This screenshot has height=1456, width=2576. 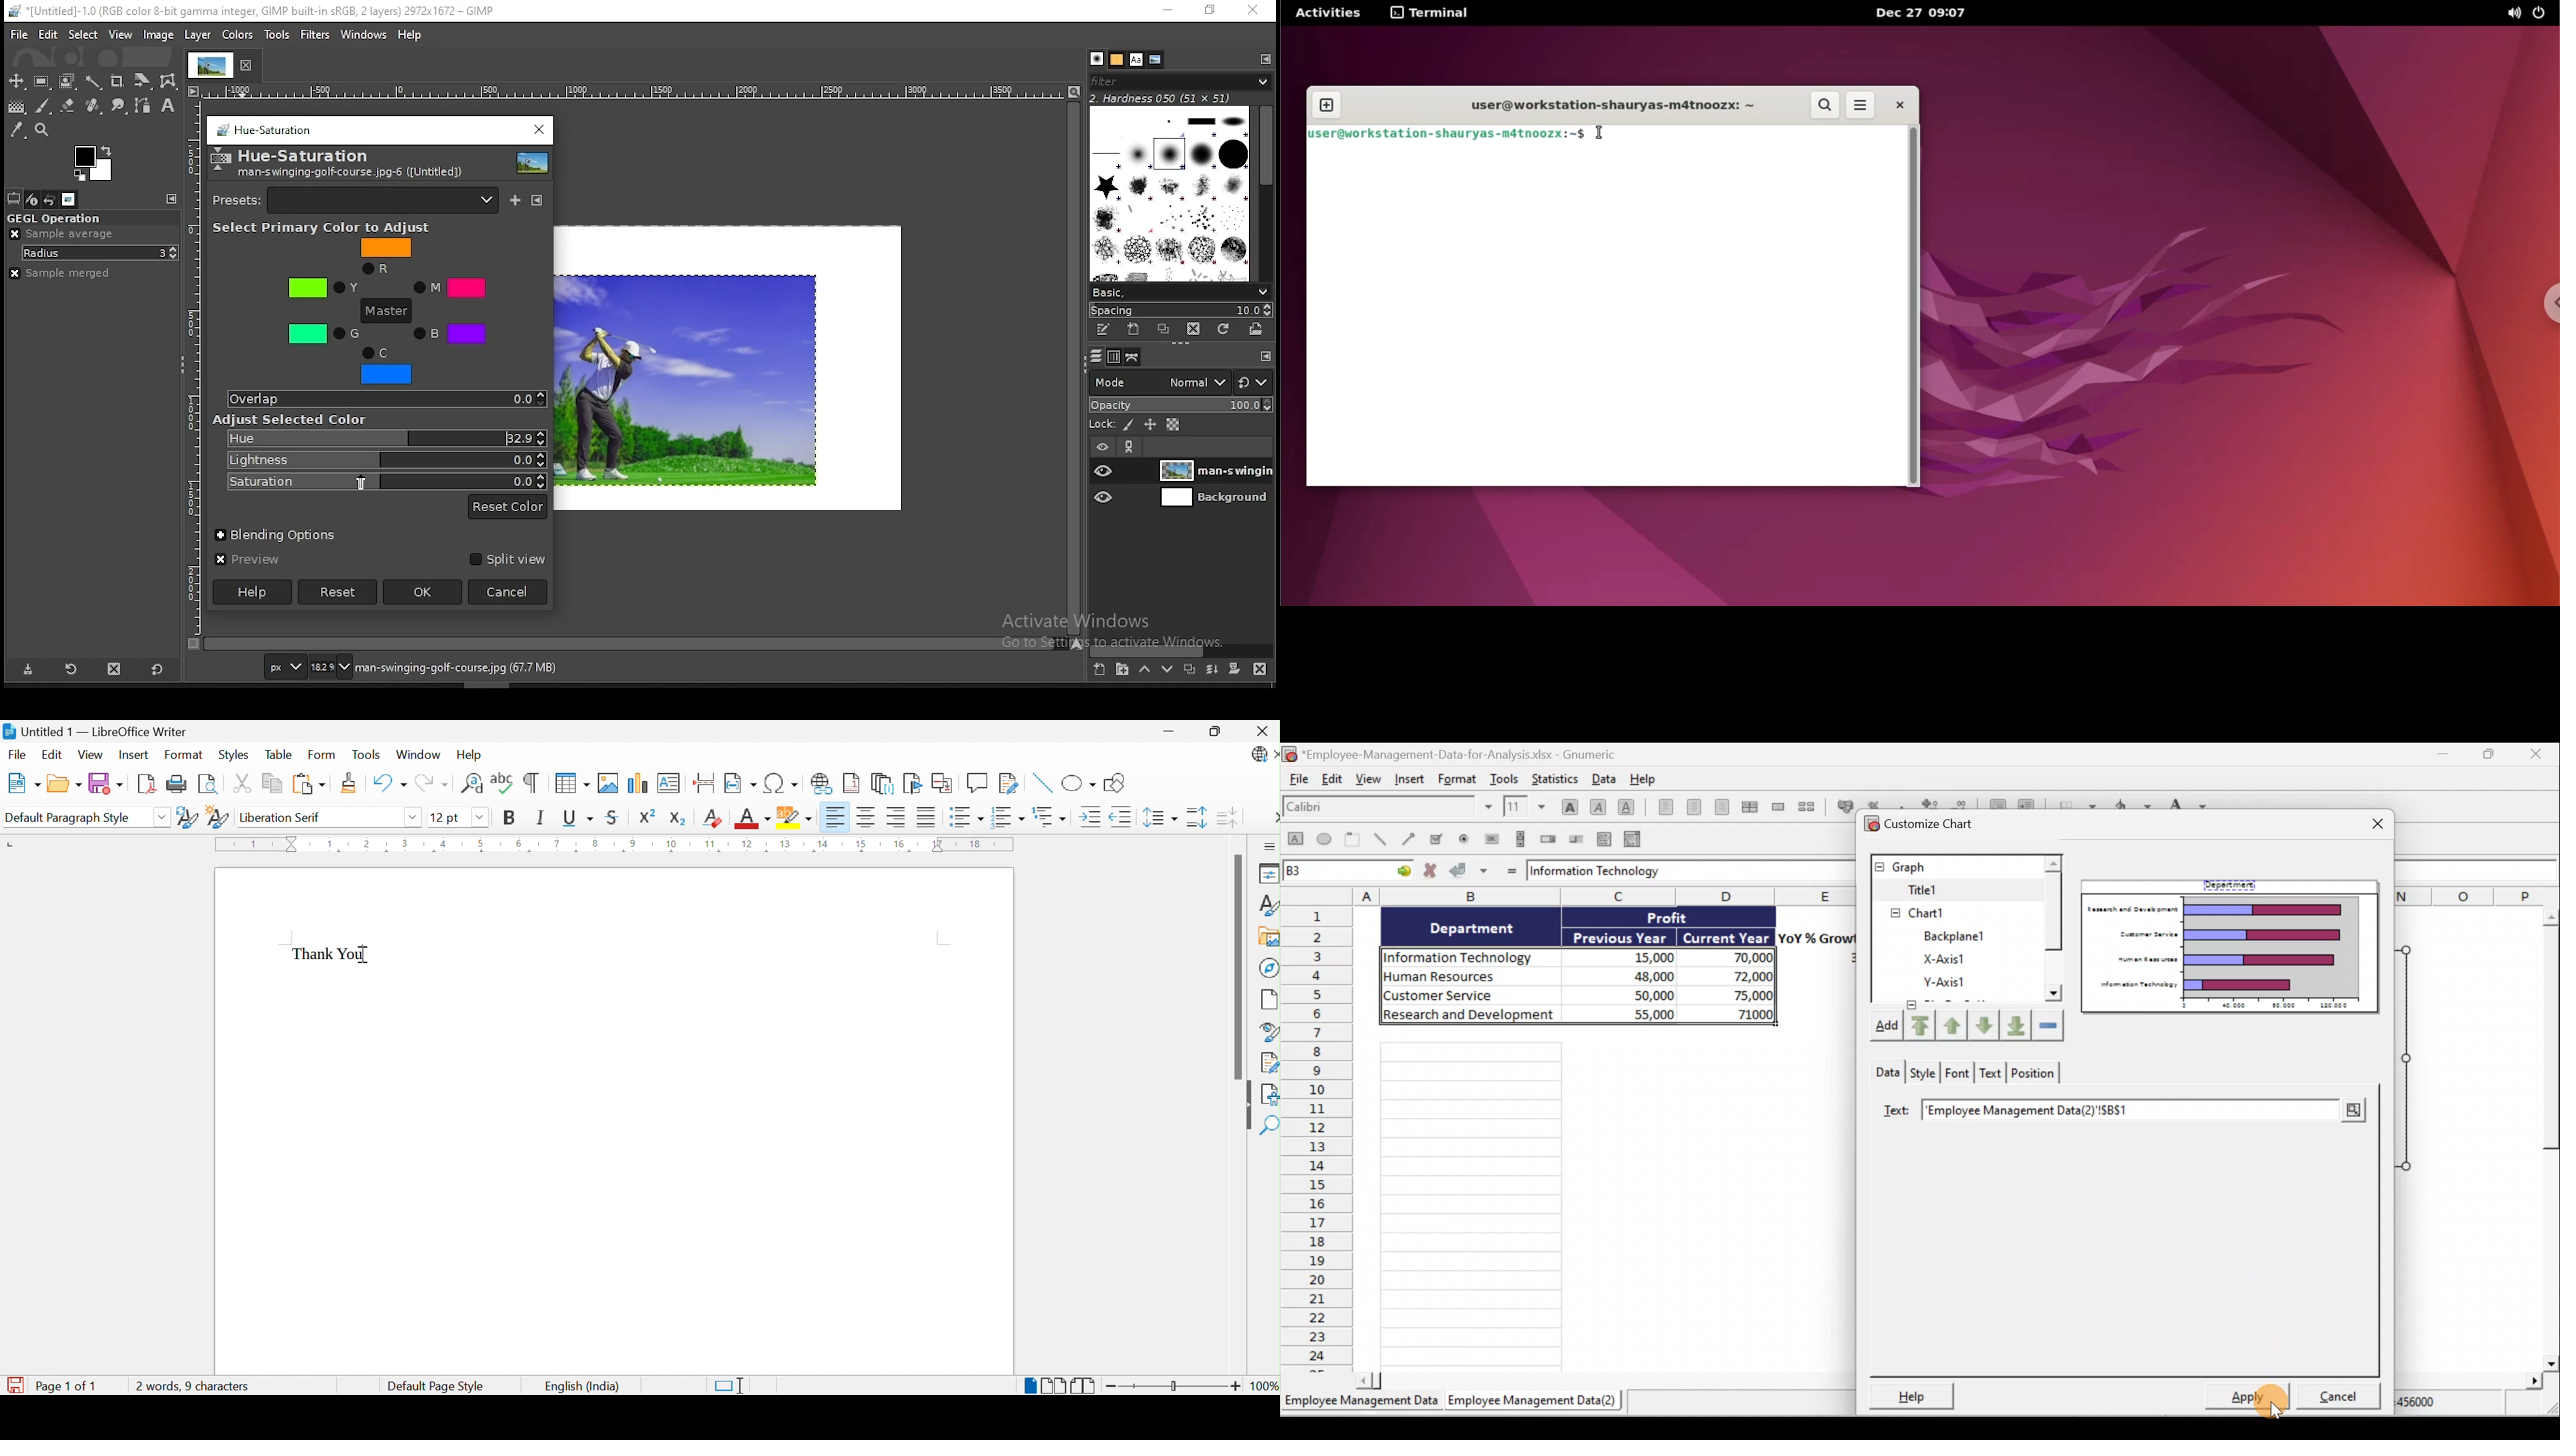 What do you see at coordinates (543, 817) in the screenshot?
I see `Italic` at bounding box center [543, 817].